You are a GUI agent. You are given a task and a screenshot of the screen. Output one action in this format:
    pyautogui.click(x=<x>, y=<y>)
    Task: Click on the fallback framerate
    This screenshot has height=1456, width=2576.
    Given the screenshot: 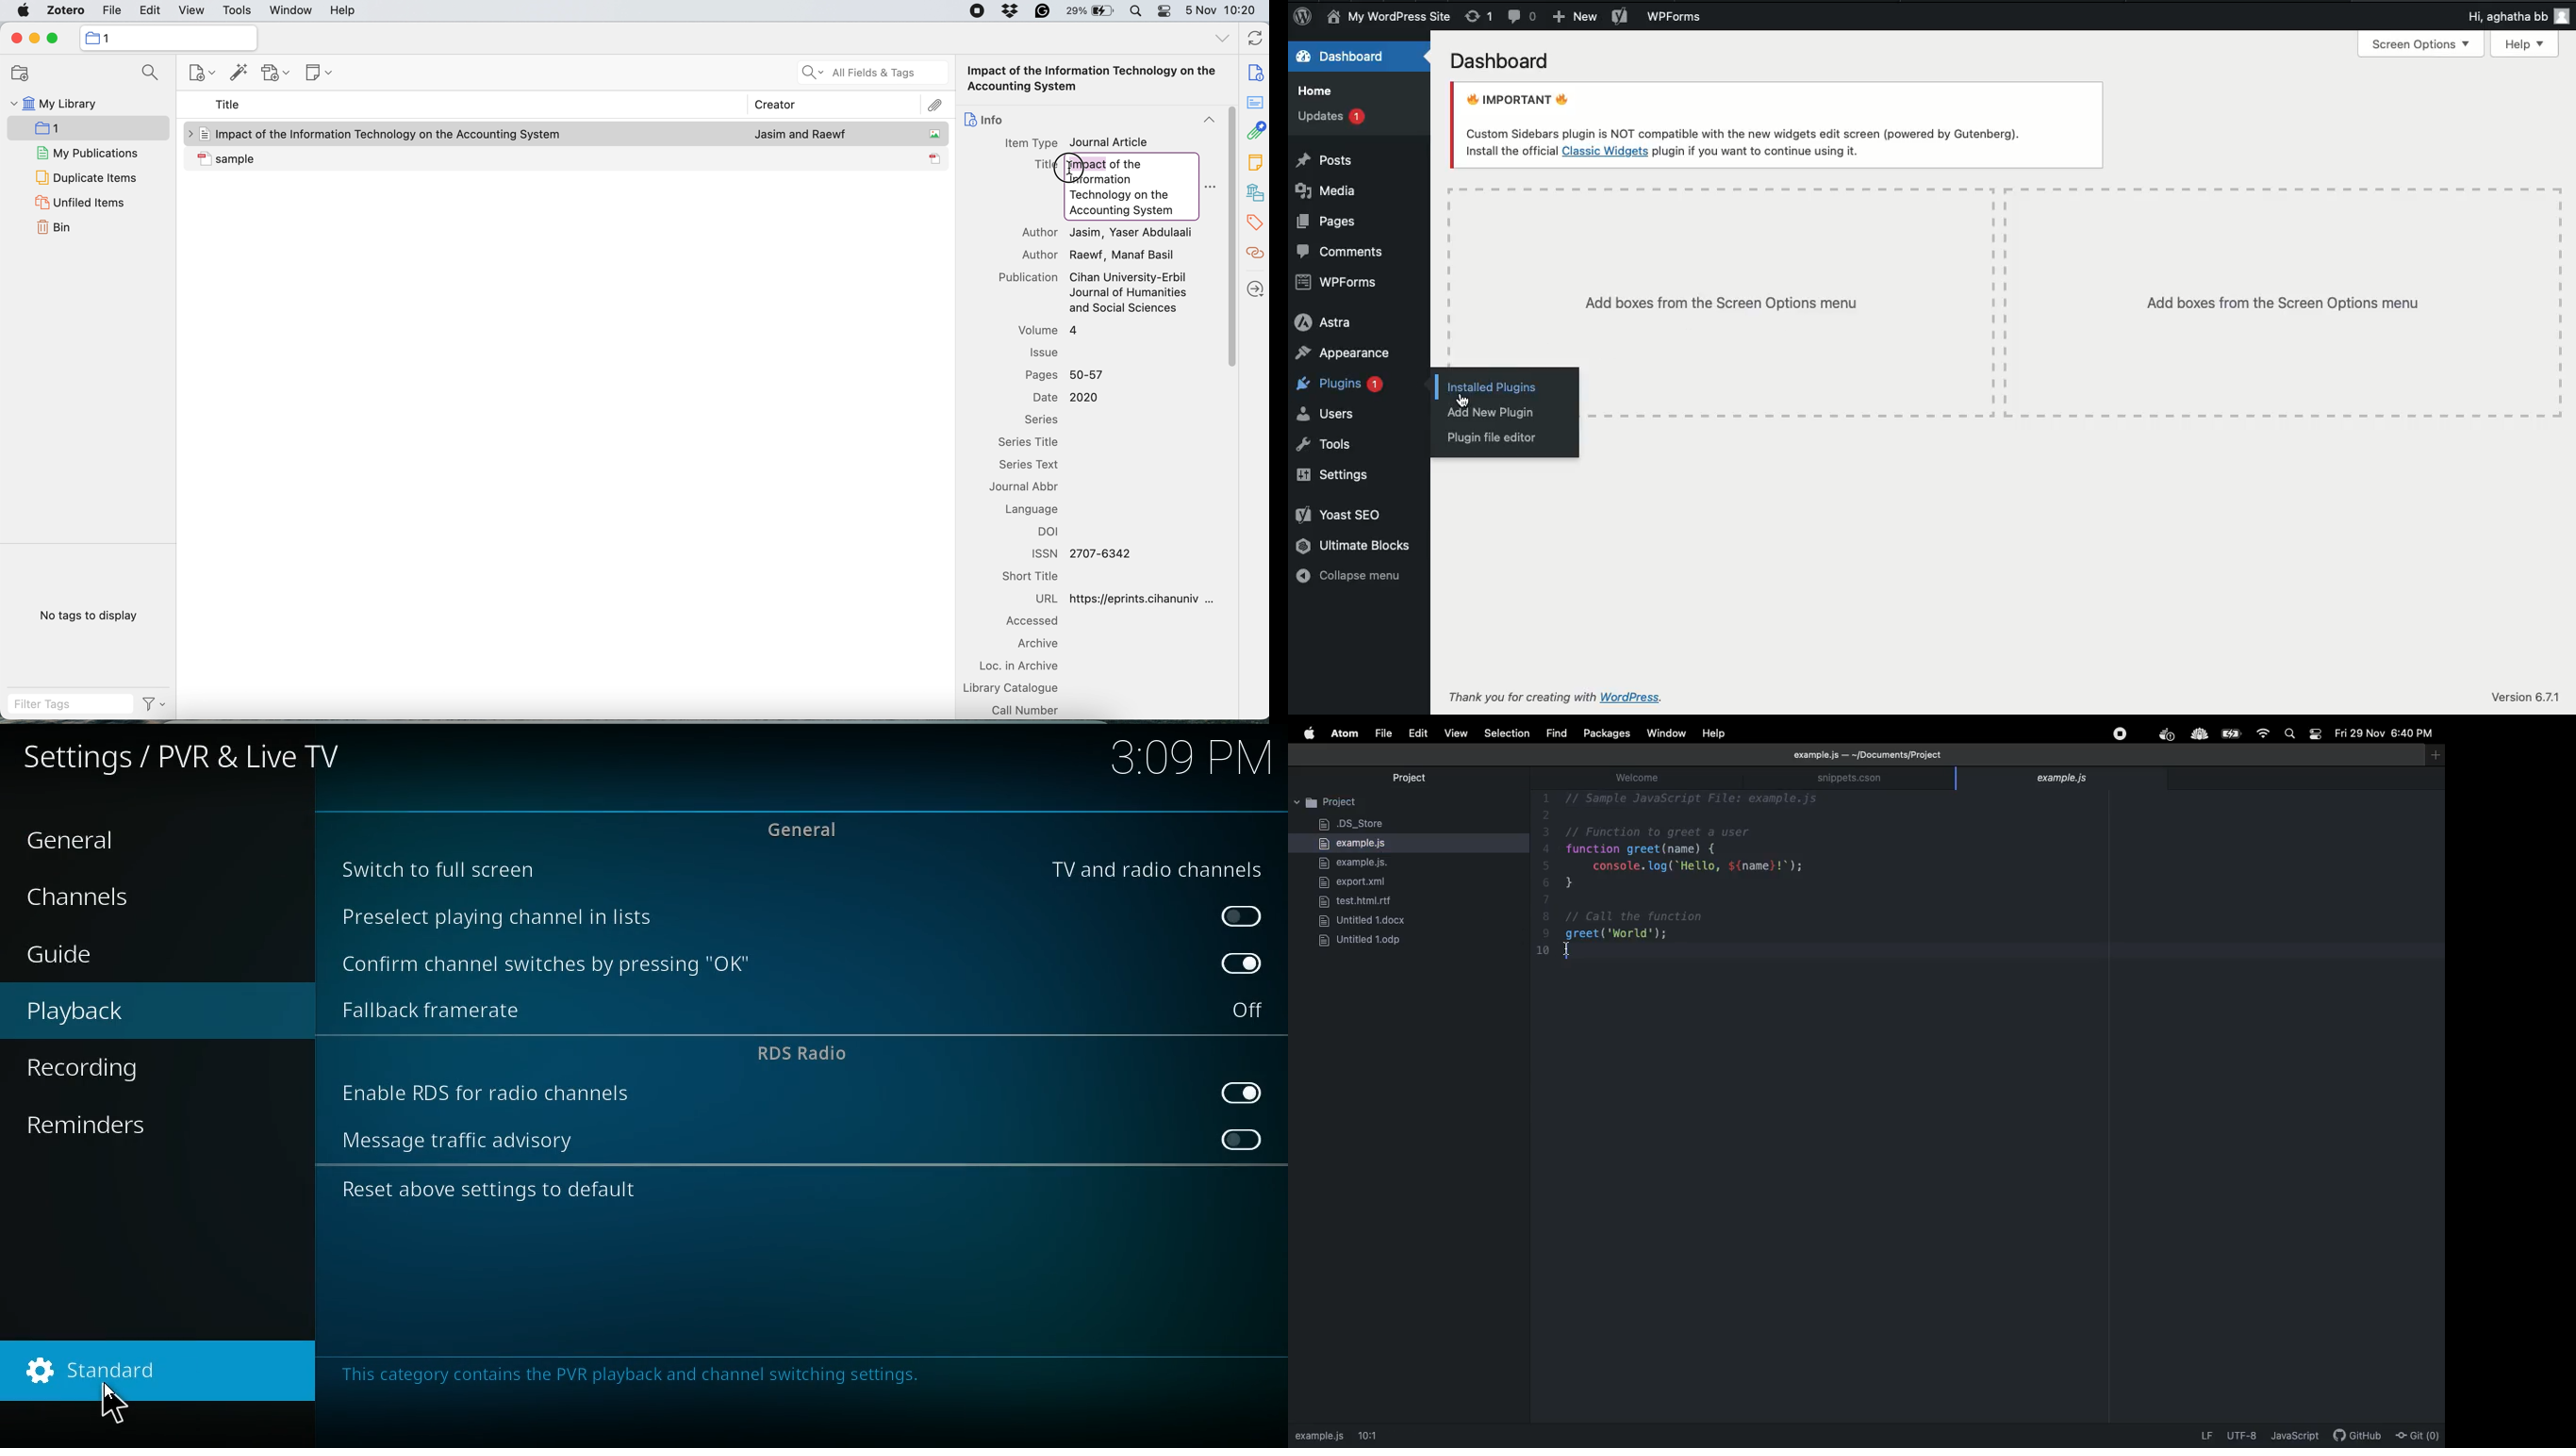 What is the action you would take?
    pyautogui.click(x=446, y=1011)
    